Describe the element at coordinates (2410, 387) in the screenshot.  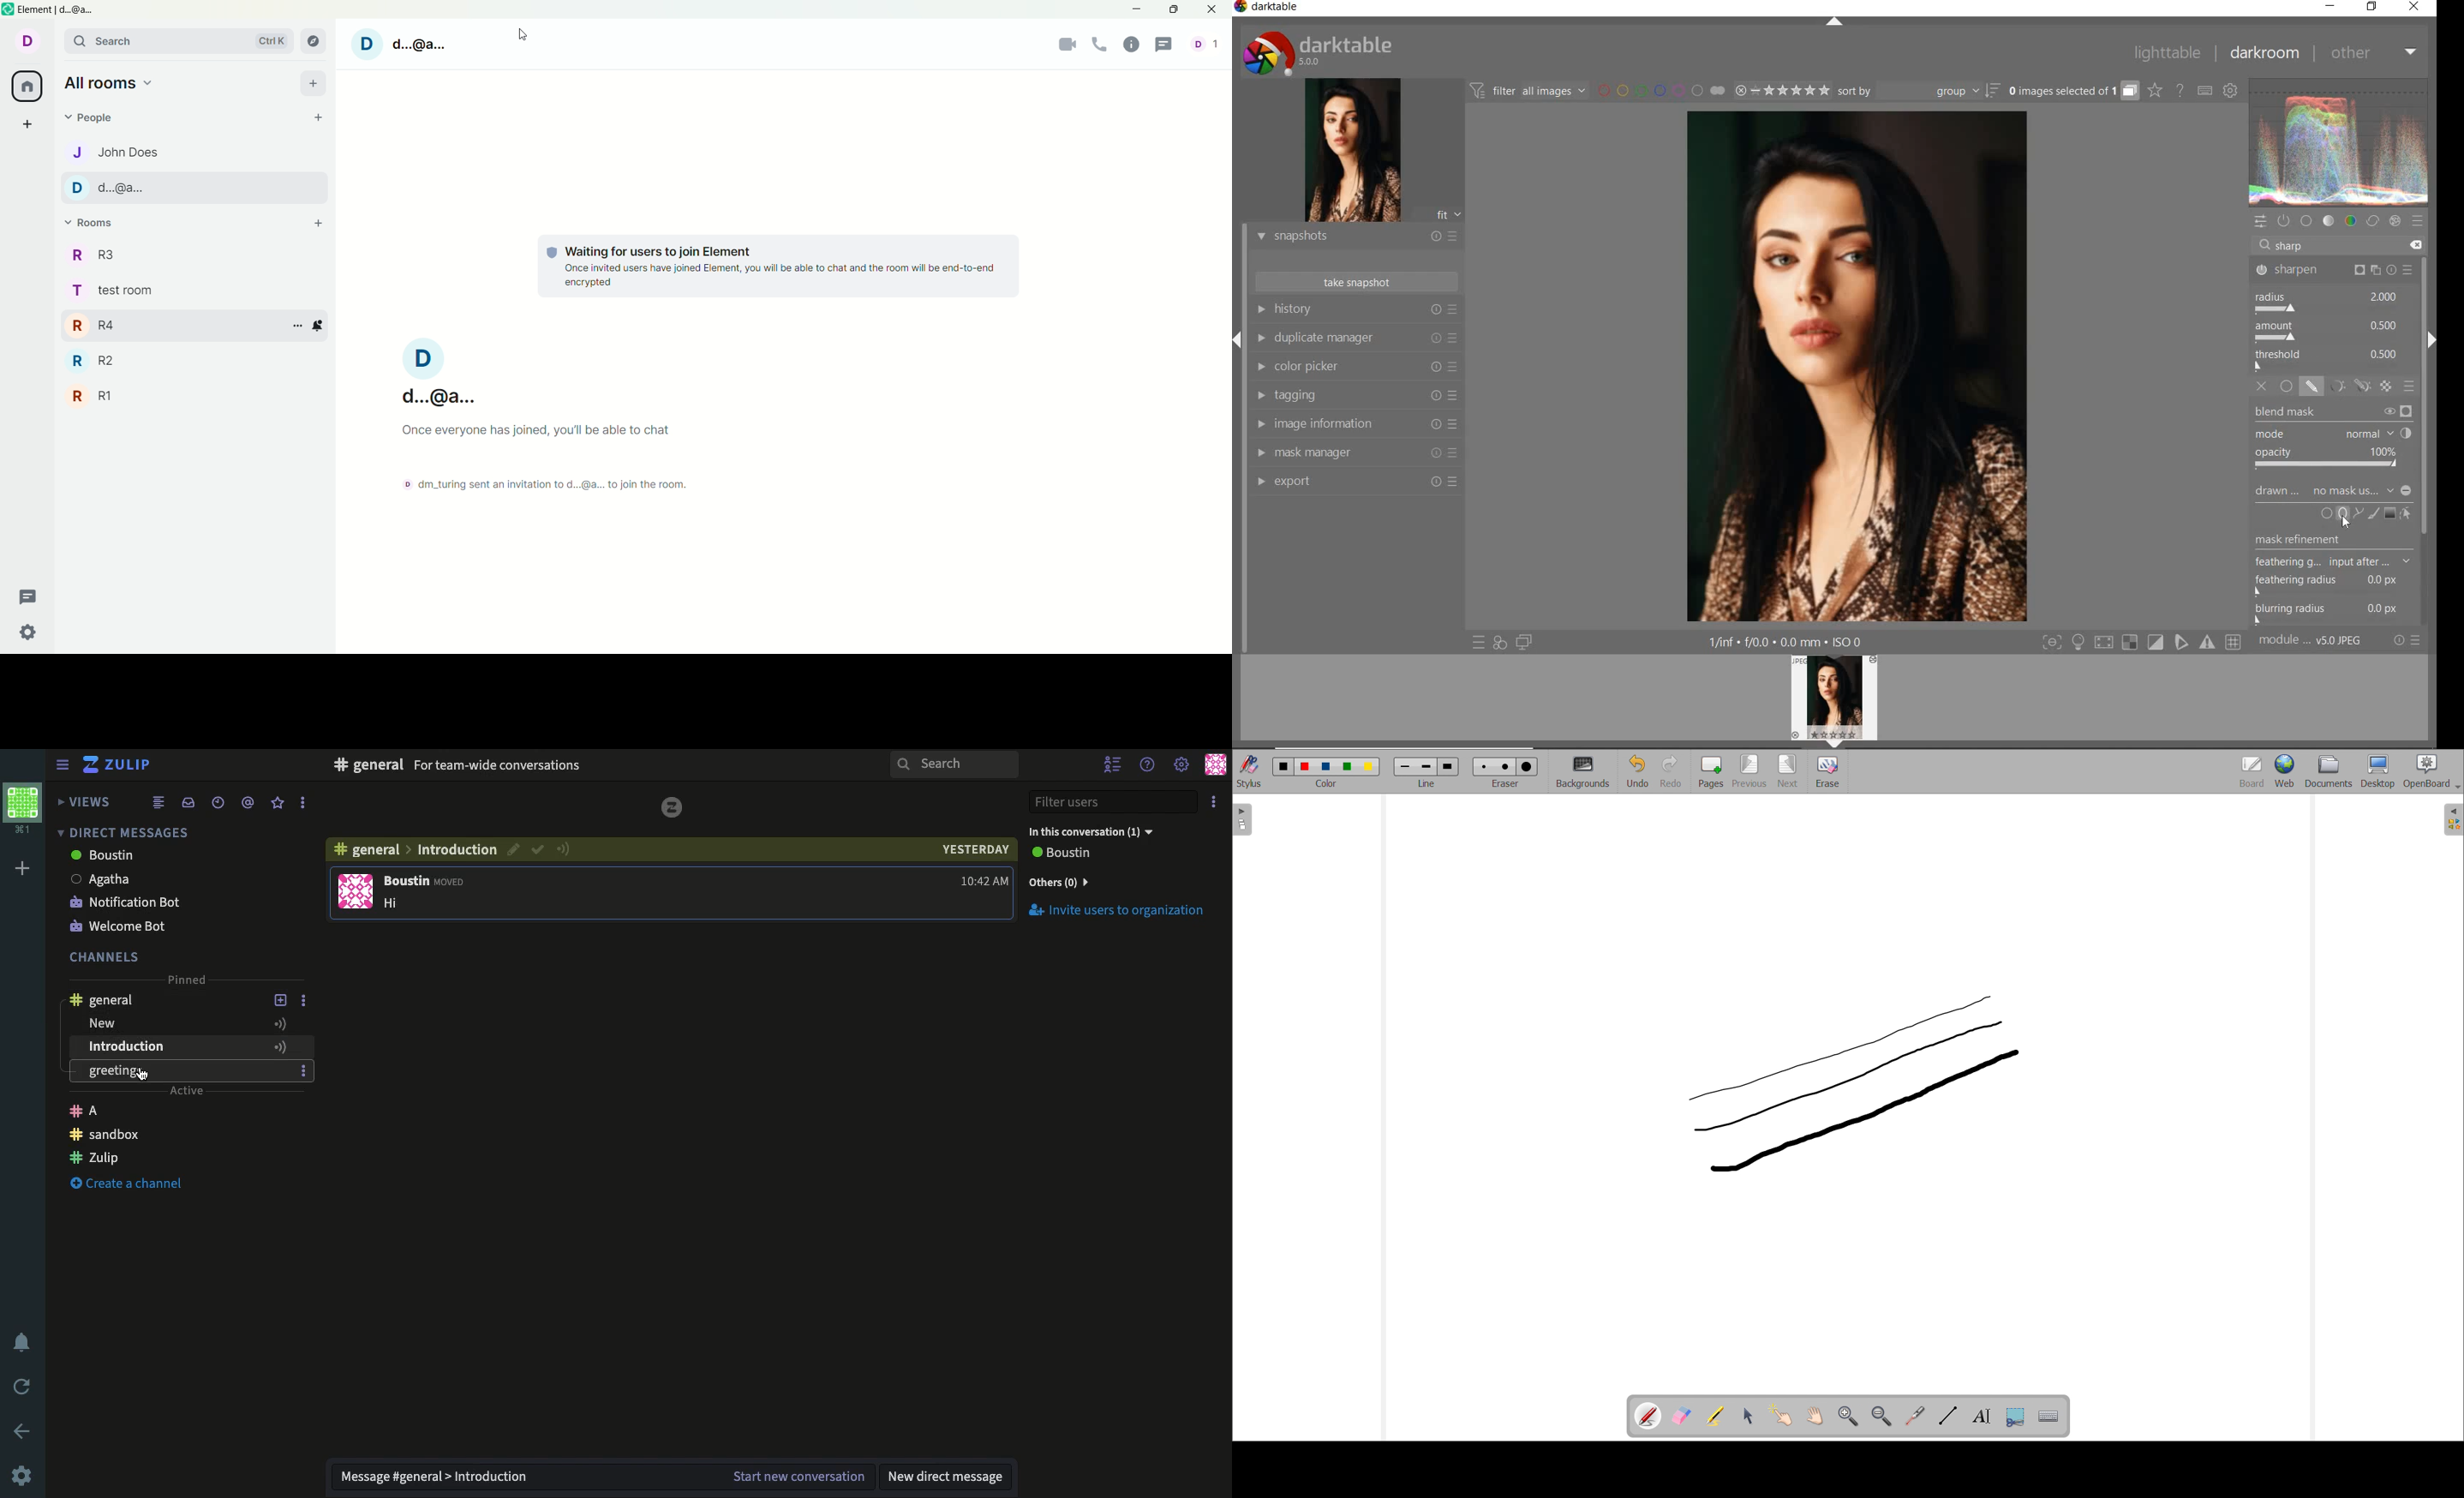
I see `blending options` at that location.